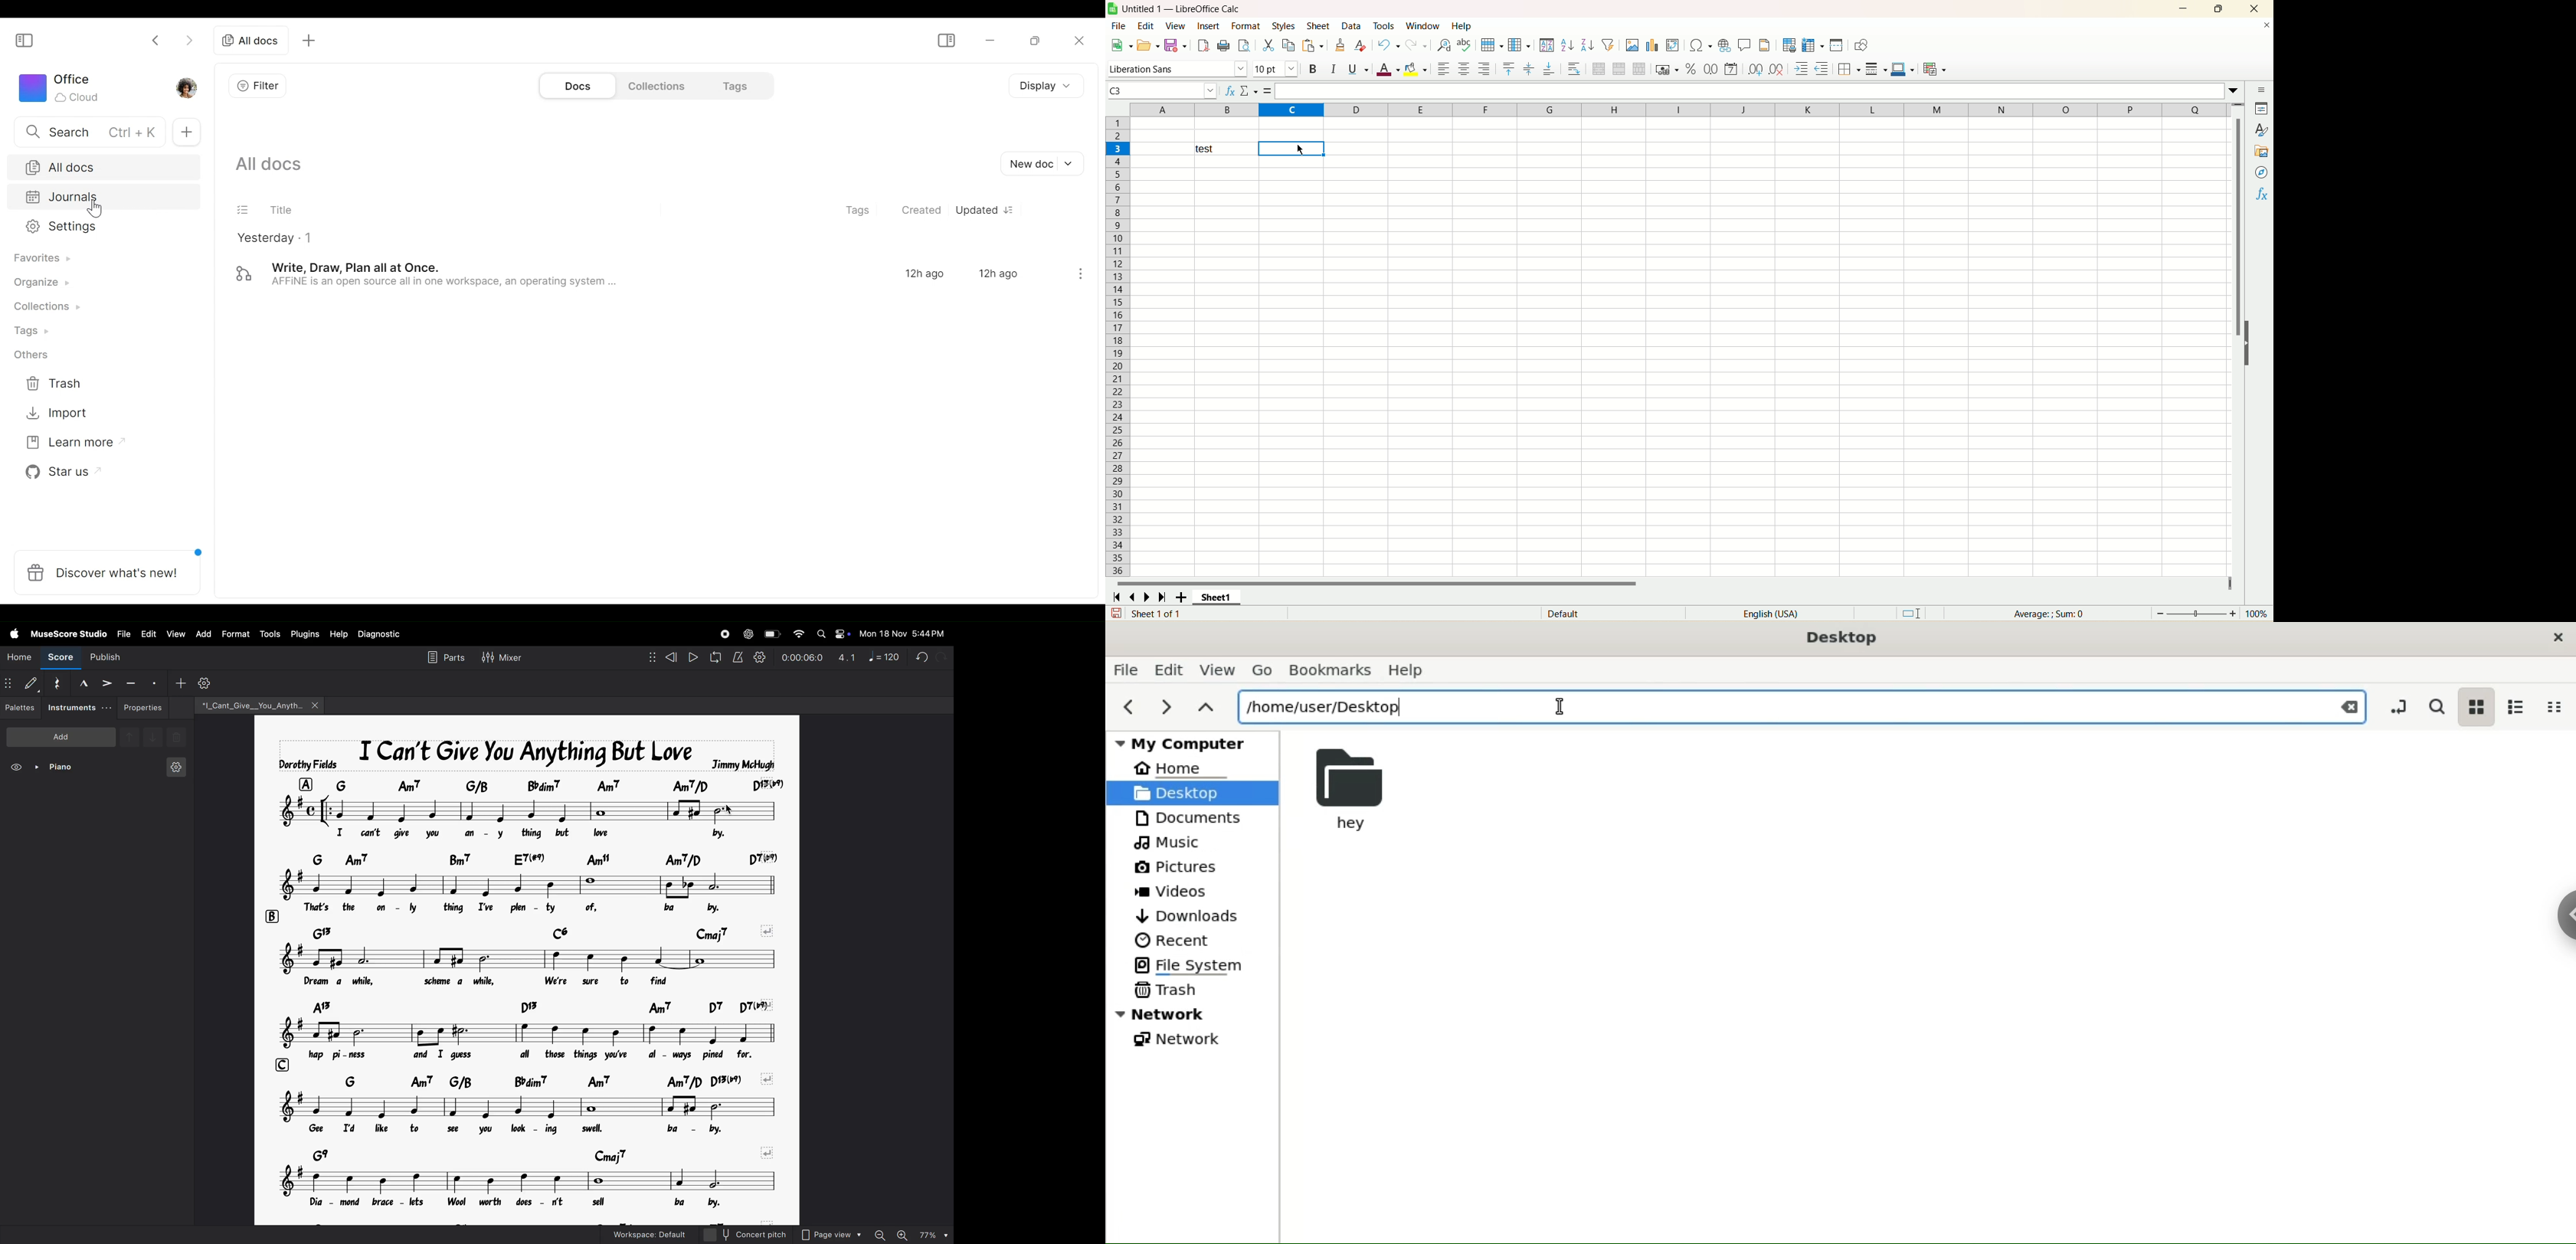 The image size is (2576, 1260). What do you see at coordinates (1158, 613) in the screenshot?
I see `sheet 1 of 1` at bounding box center [1158, 613].